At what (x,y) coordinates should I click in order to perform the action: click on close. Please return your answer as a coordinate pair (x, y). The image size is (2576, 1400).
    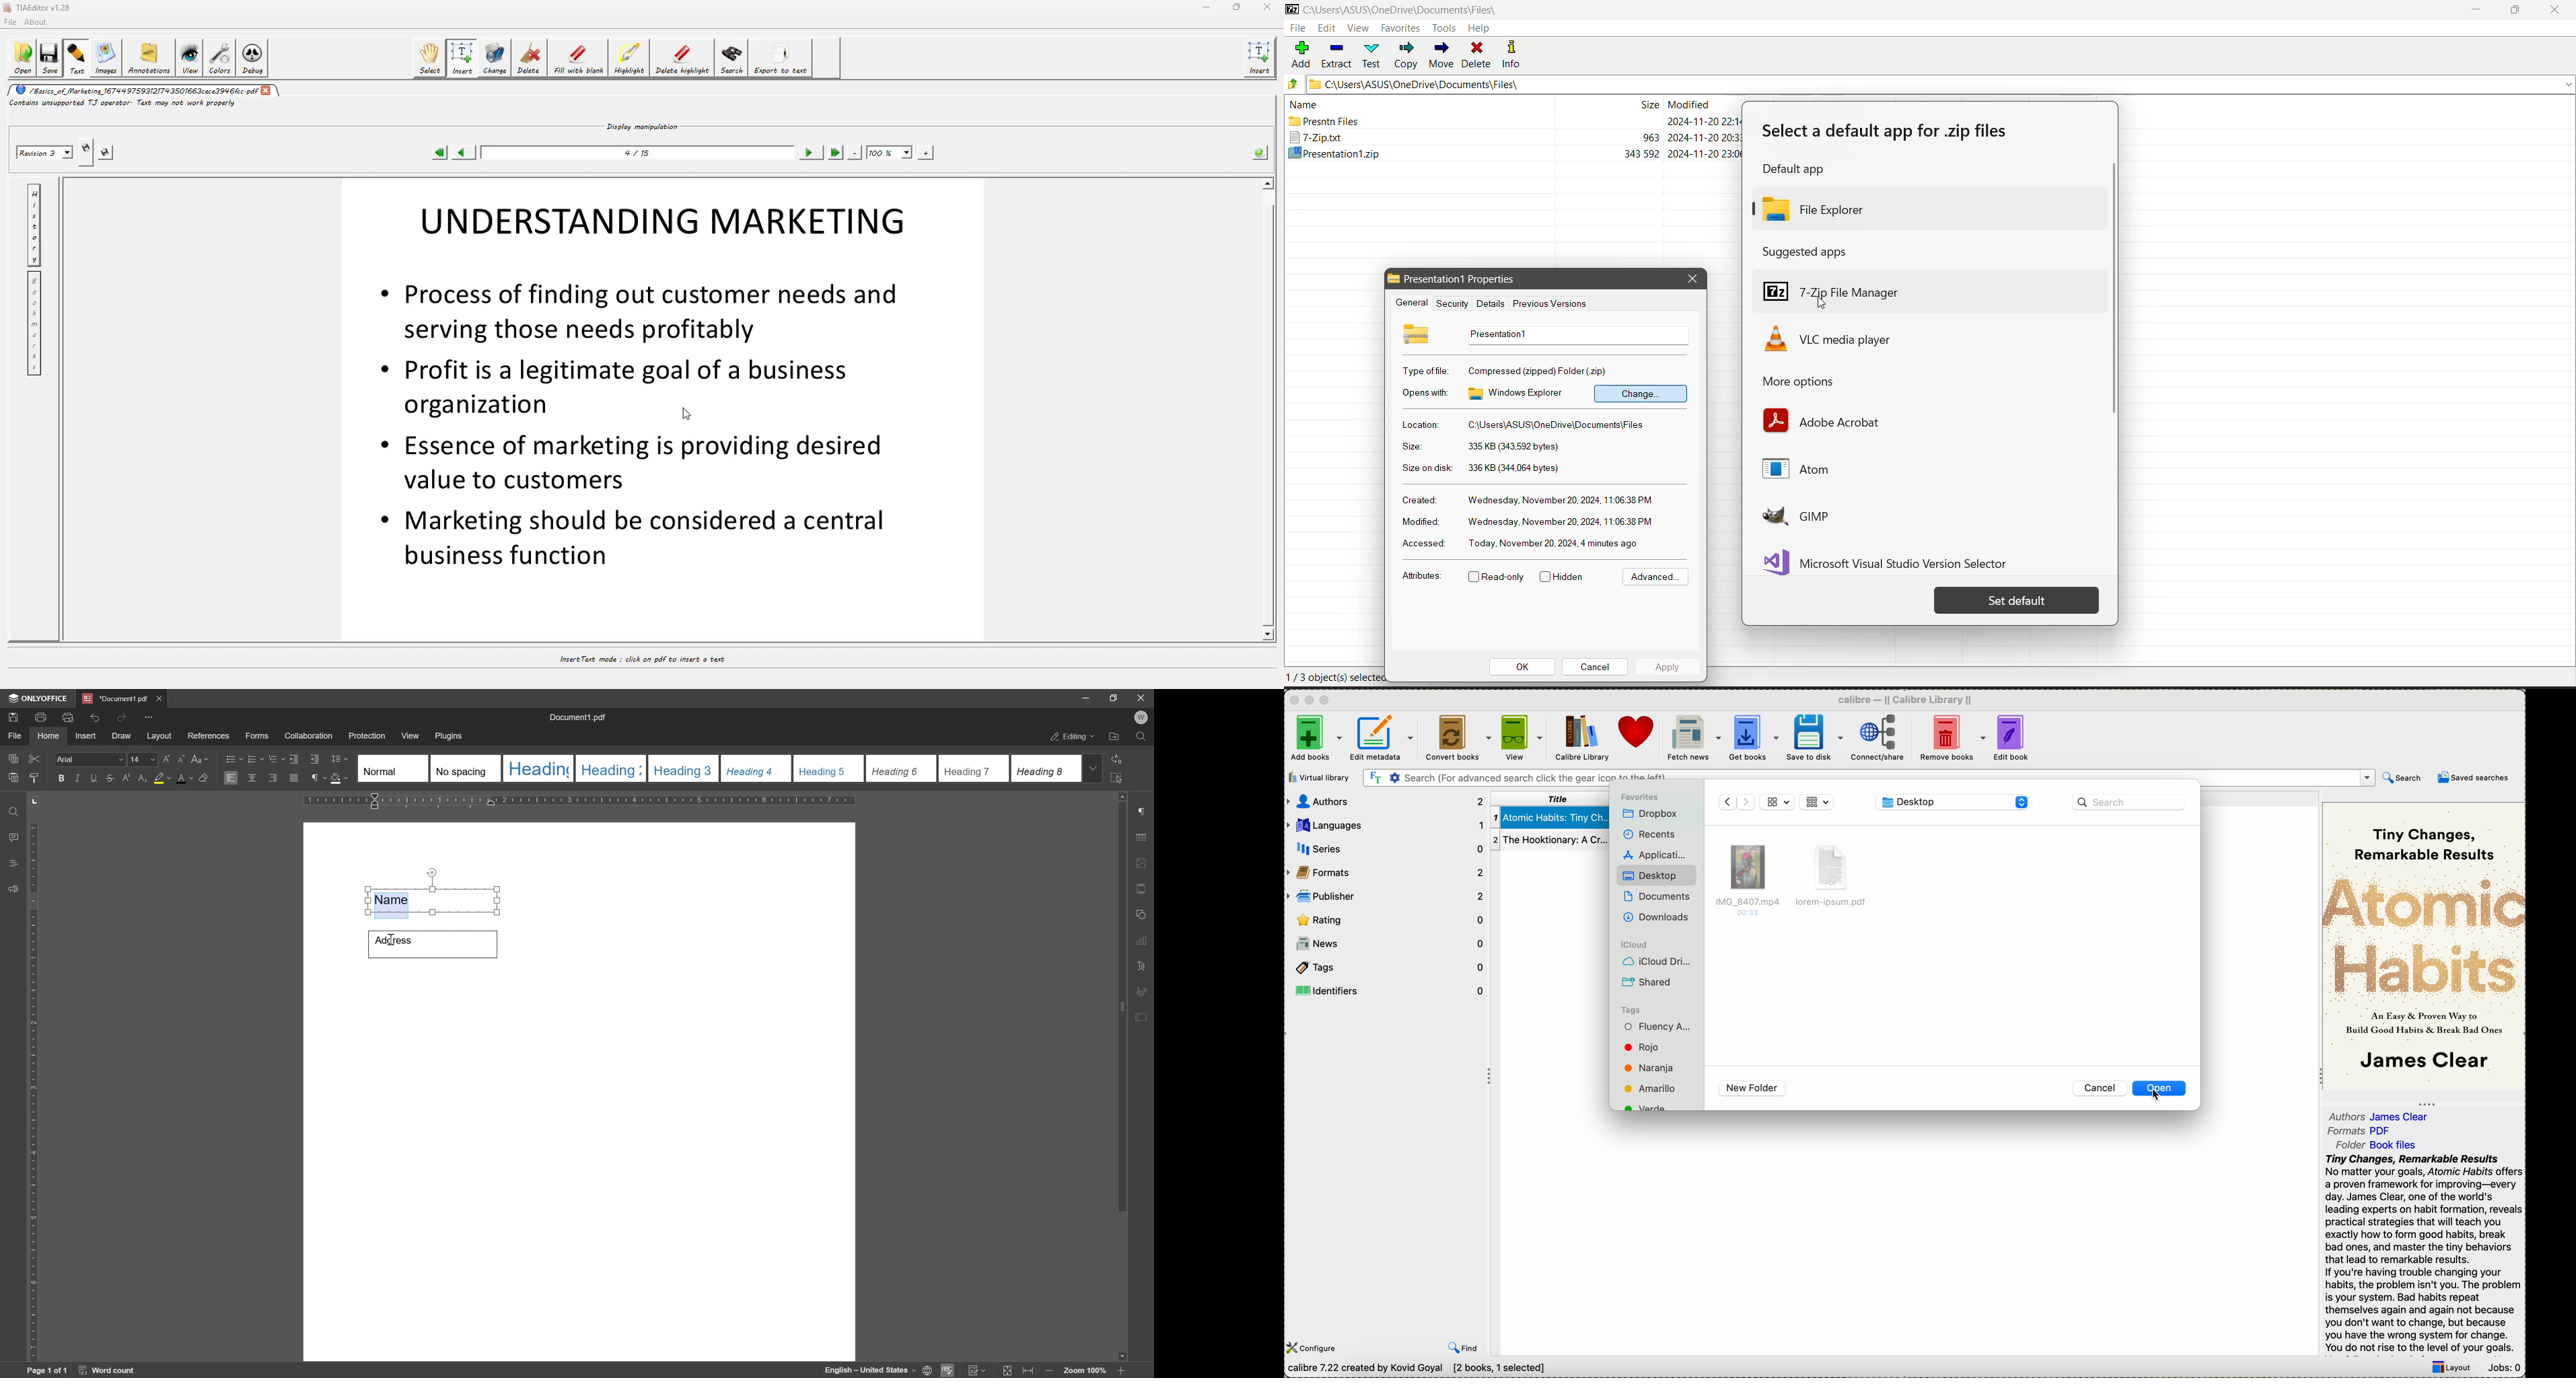
    Looking at the image, I should click on (160, 697).